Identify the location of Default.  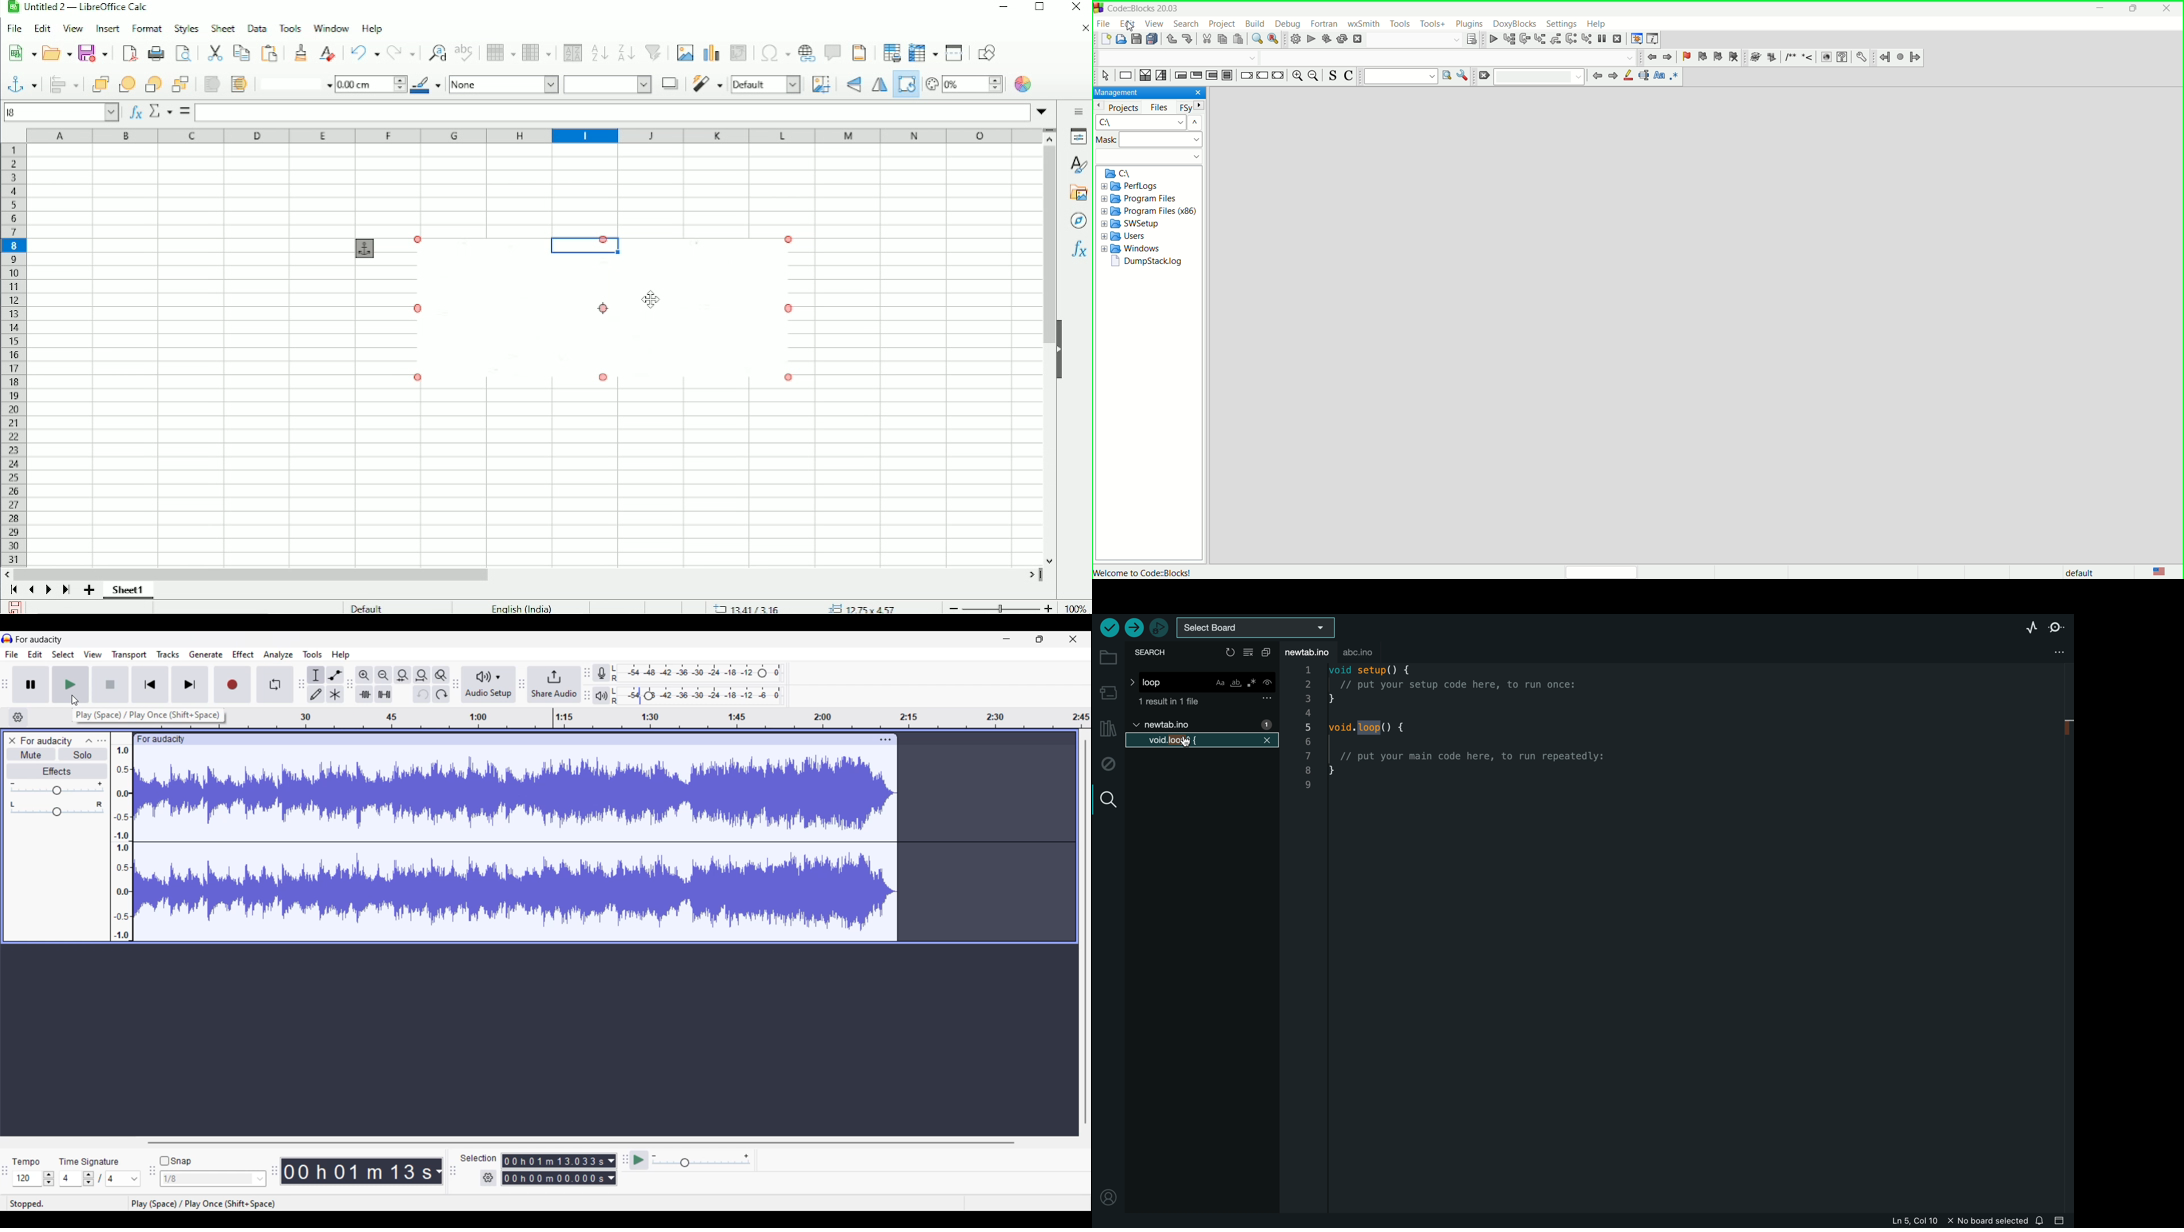
(767, 85).